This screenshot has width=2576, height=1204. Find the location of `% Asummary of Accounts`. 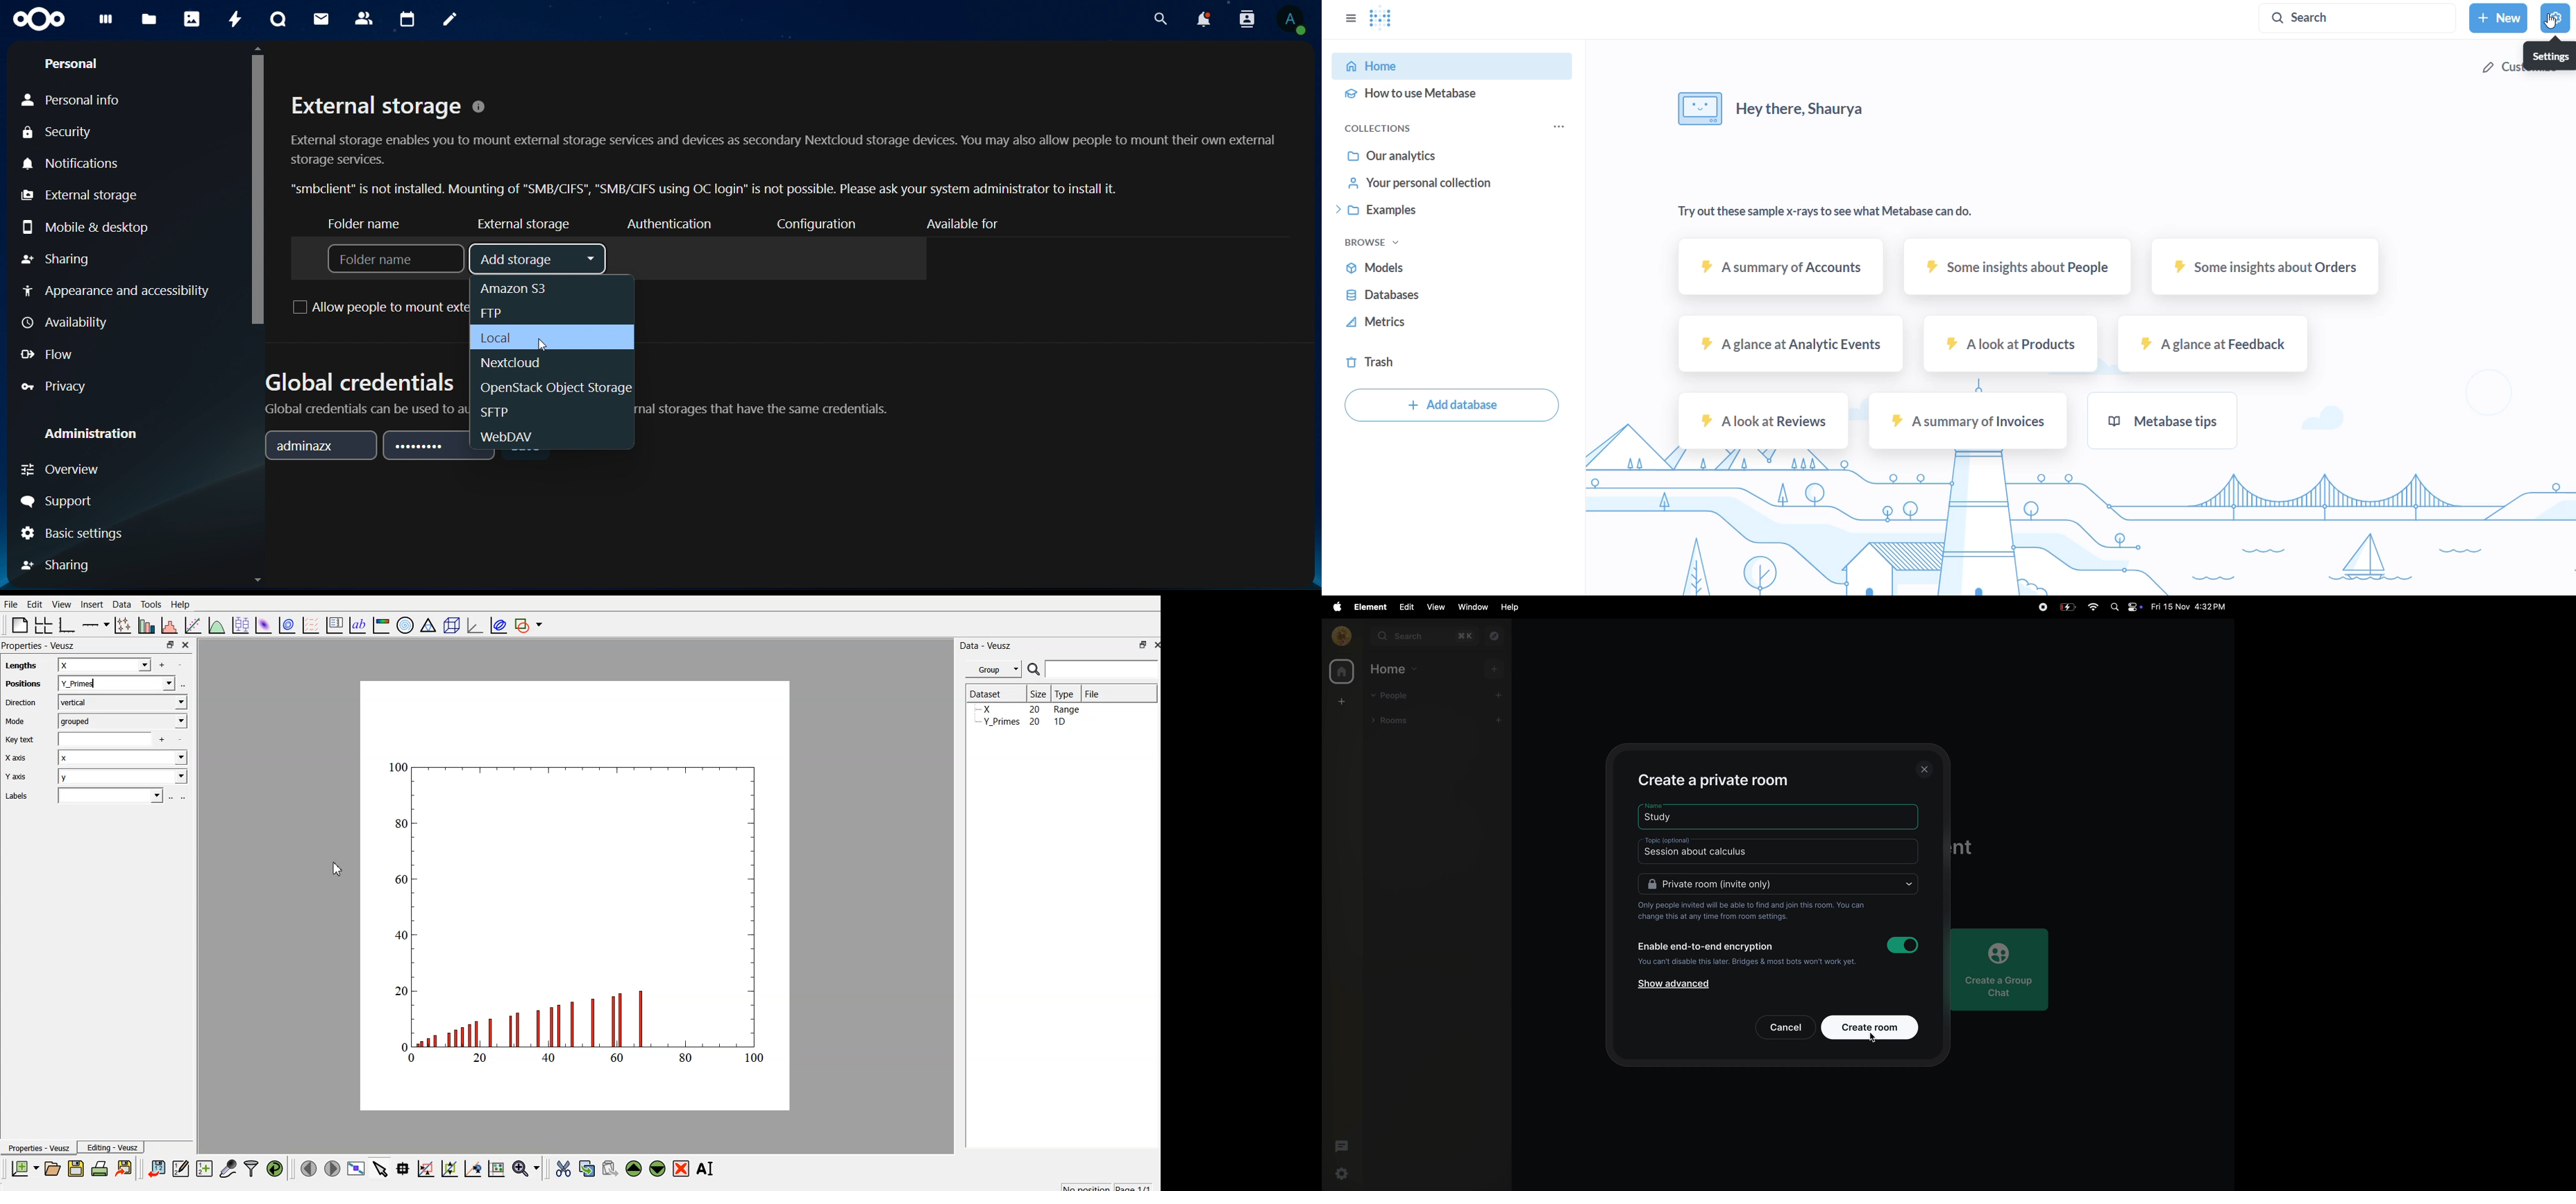

% Asummary of Accounts is located at coordinates (1785, 267).